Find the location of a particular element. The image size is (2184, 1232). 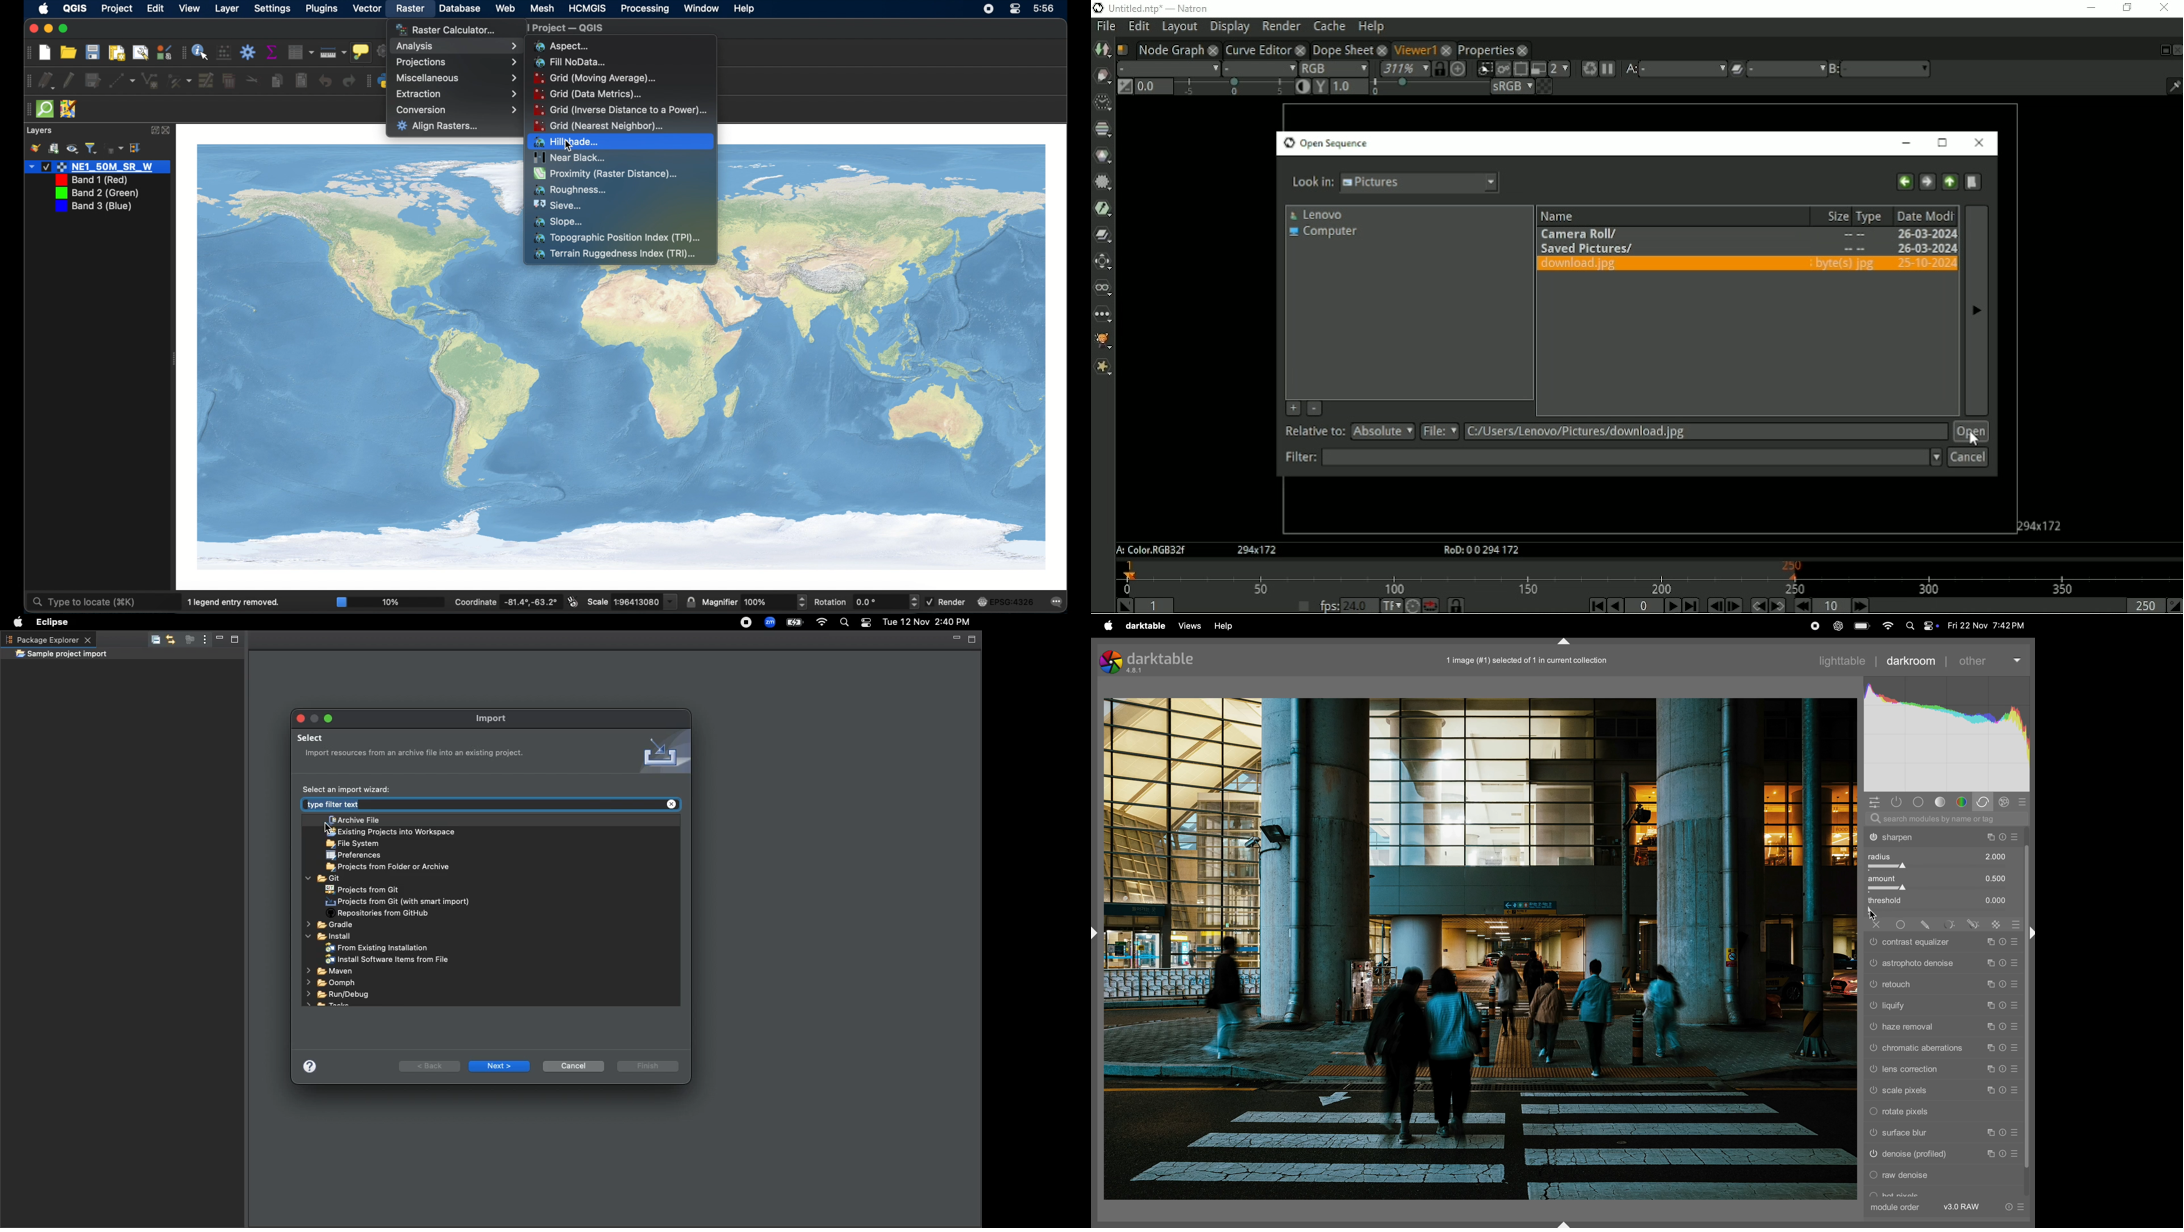

time is located at coordinates (1044, 8).